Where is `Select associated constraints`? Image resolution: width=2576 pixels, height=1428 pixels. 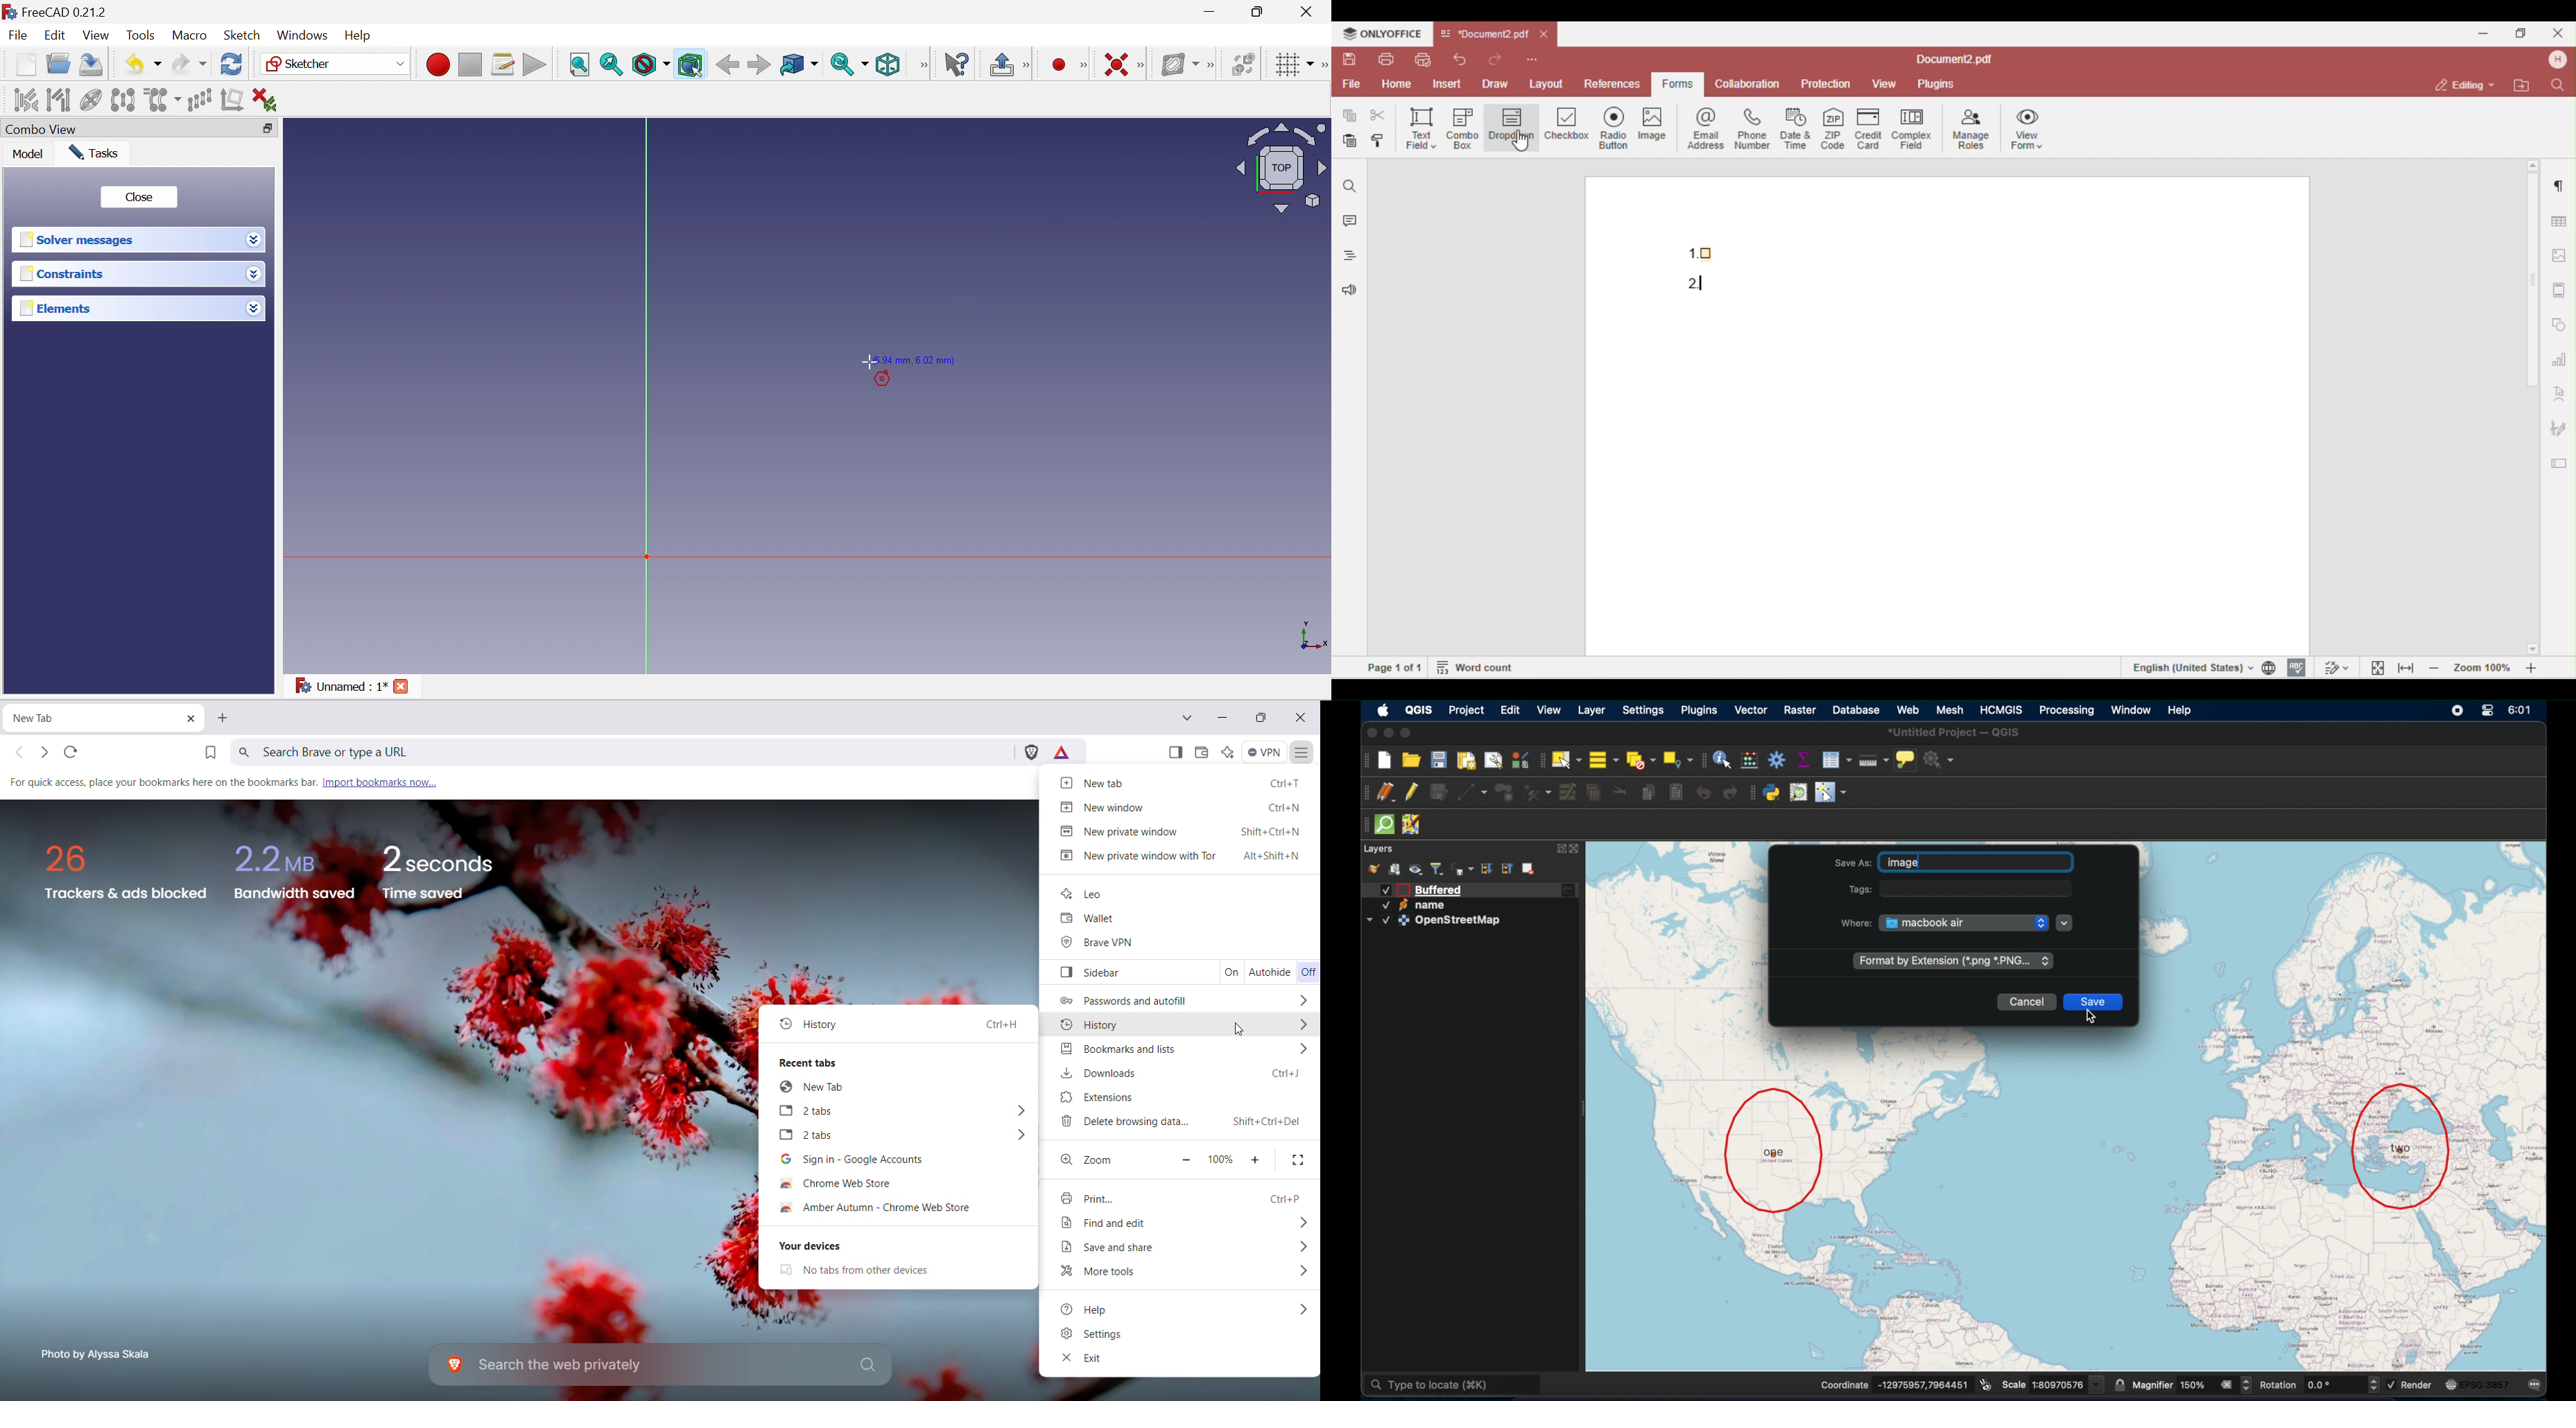
Select associated constraints is located at coordinates (26, 100).